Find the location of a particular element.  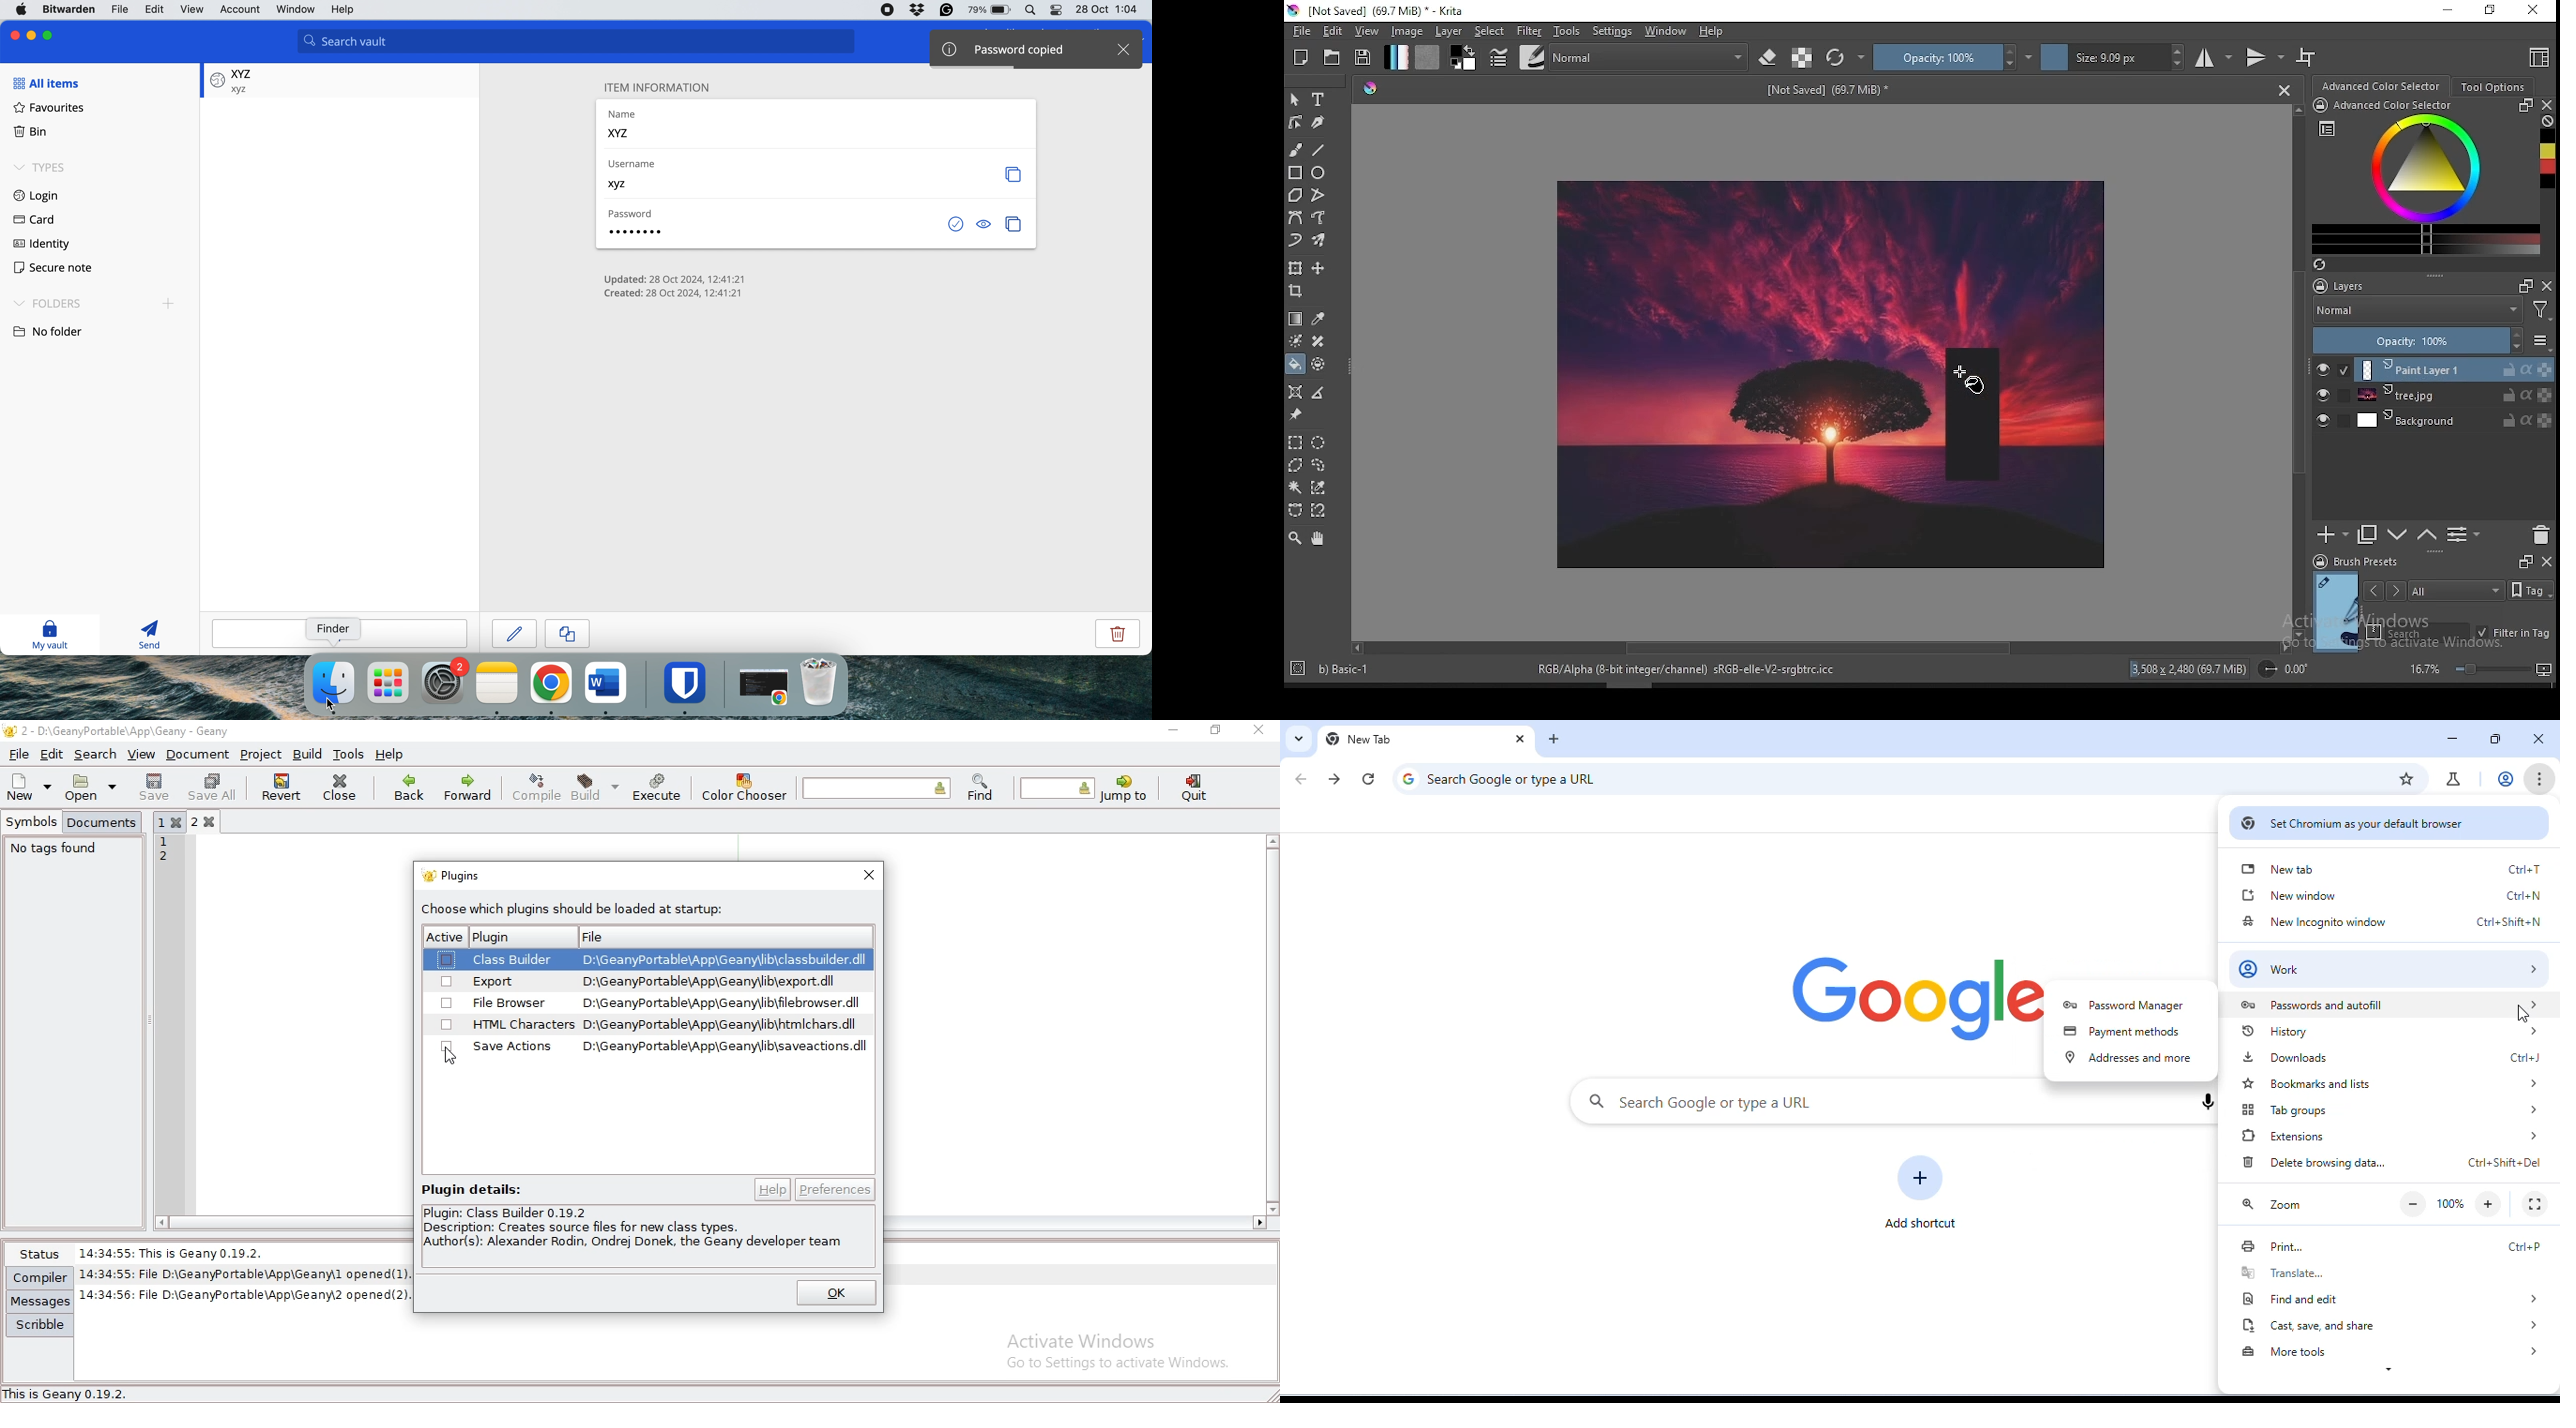

polyline tool is located at coordinates (1318, 194).